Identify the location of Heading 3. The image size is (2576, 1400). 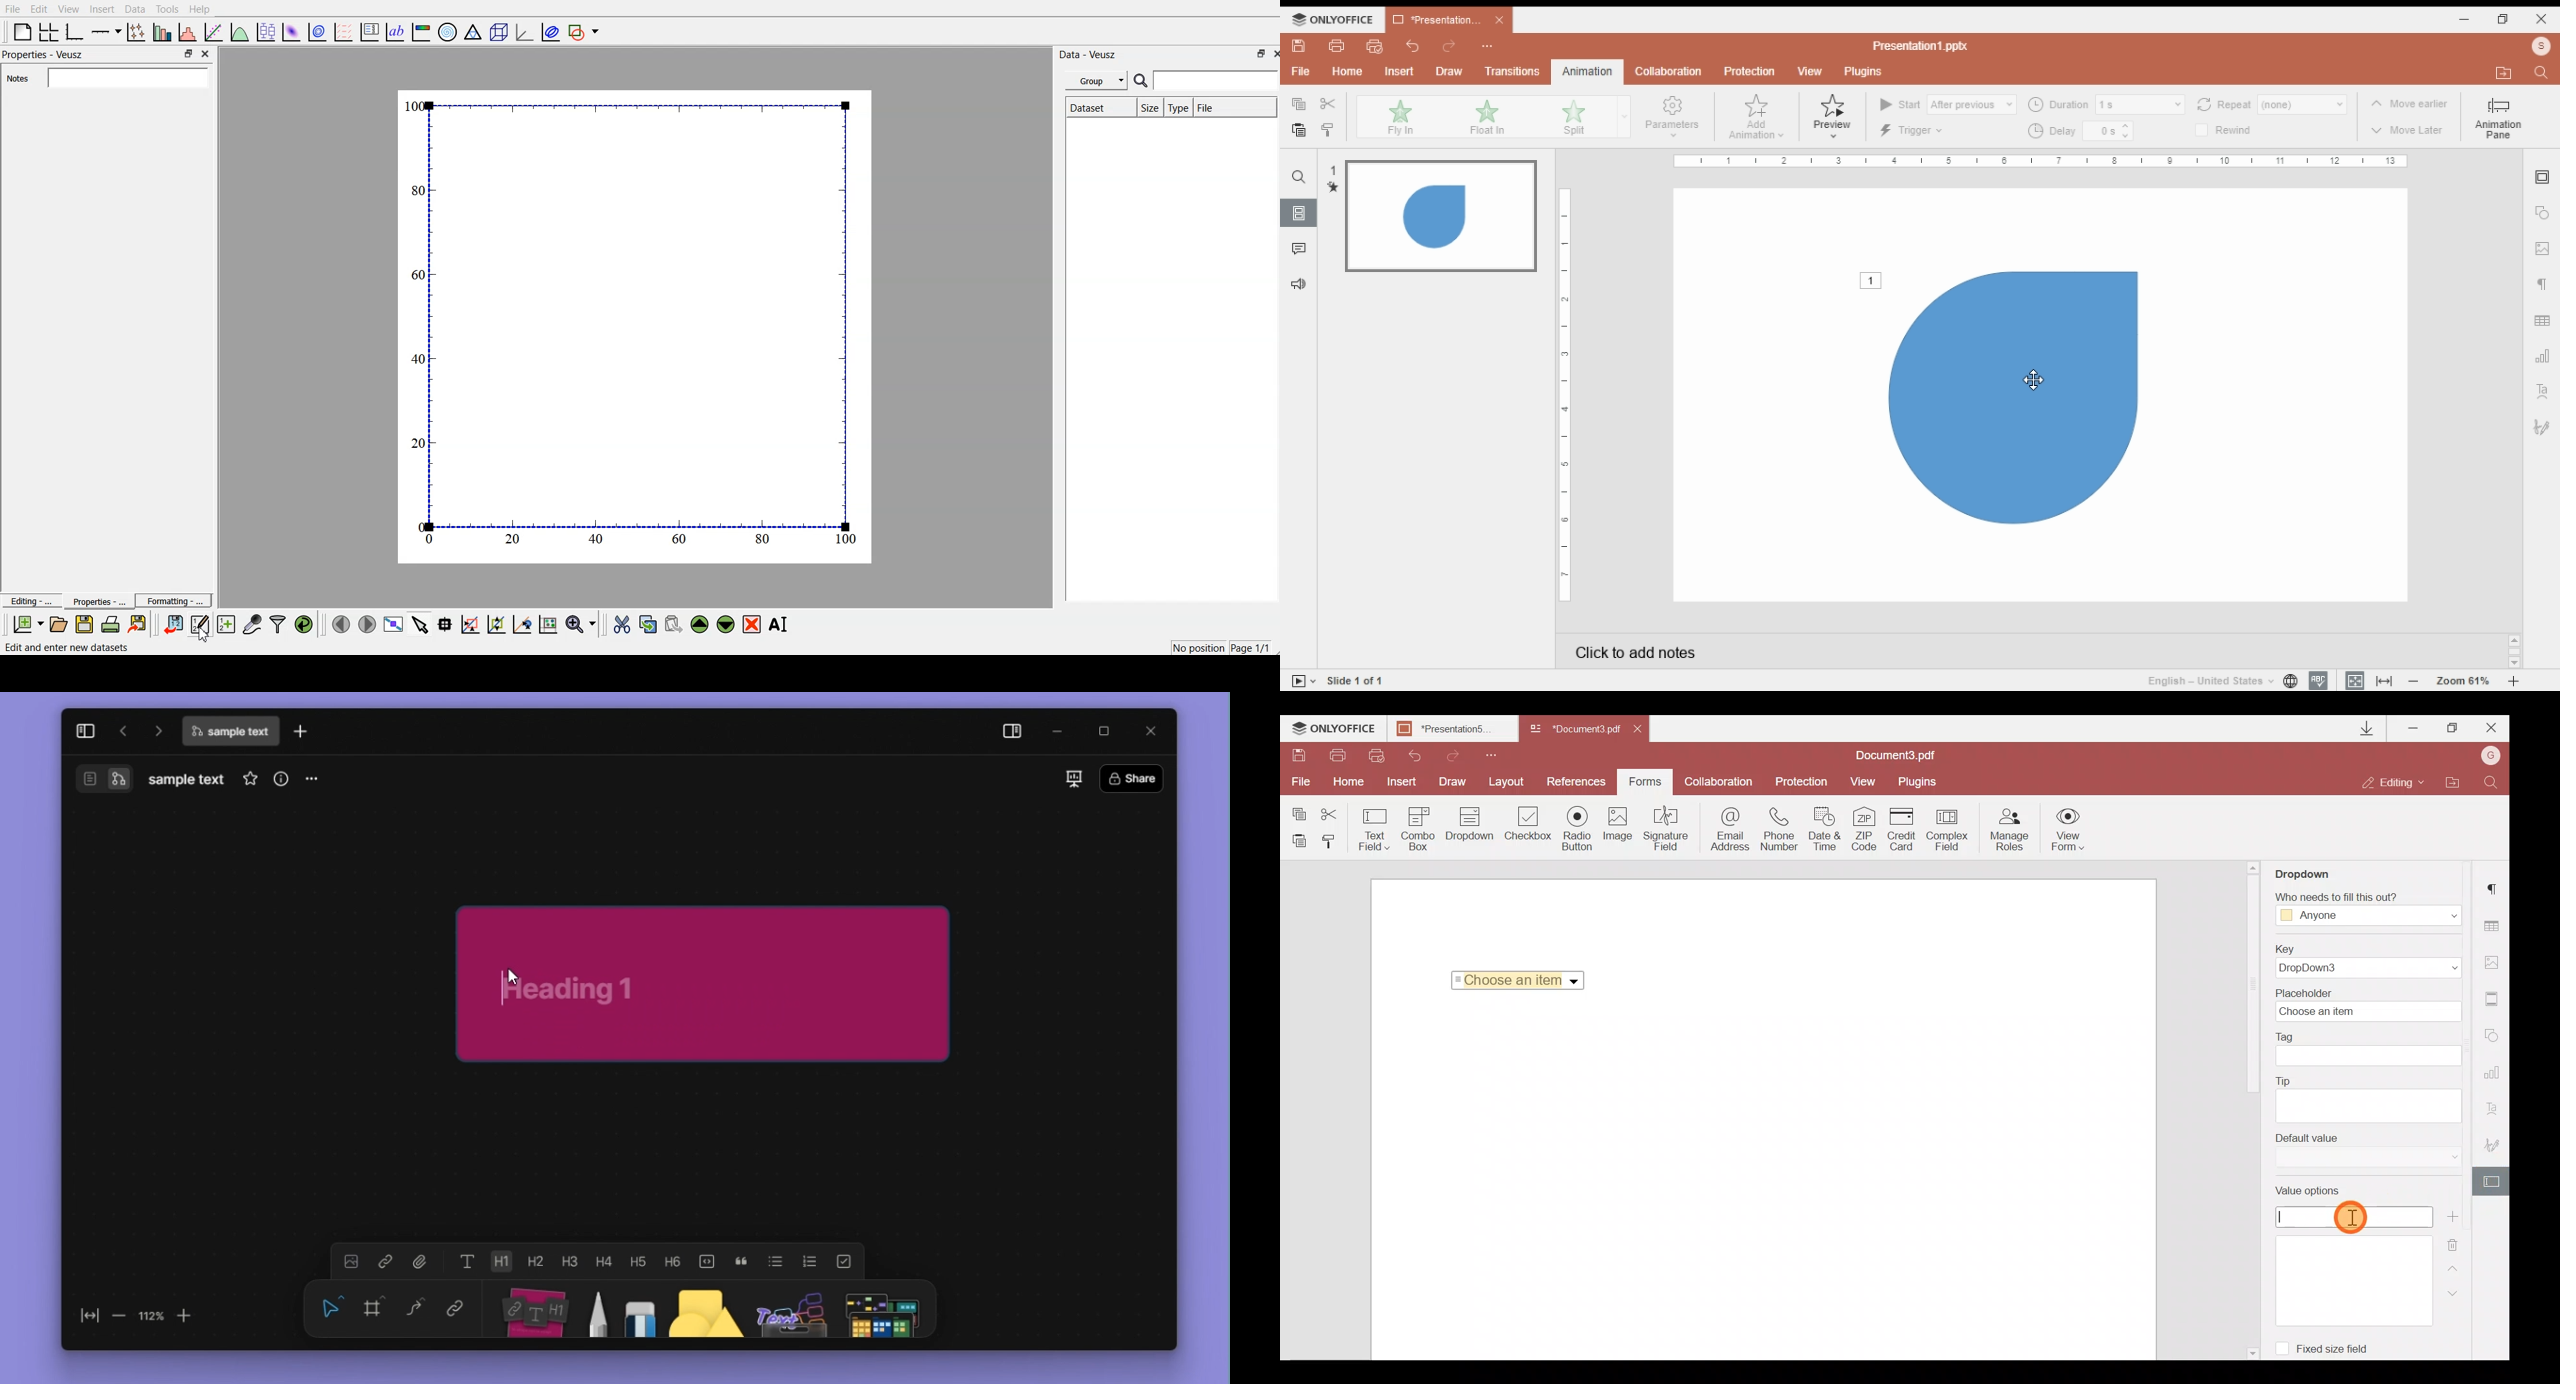
(569, 1261).